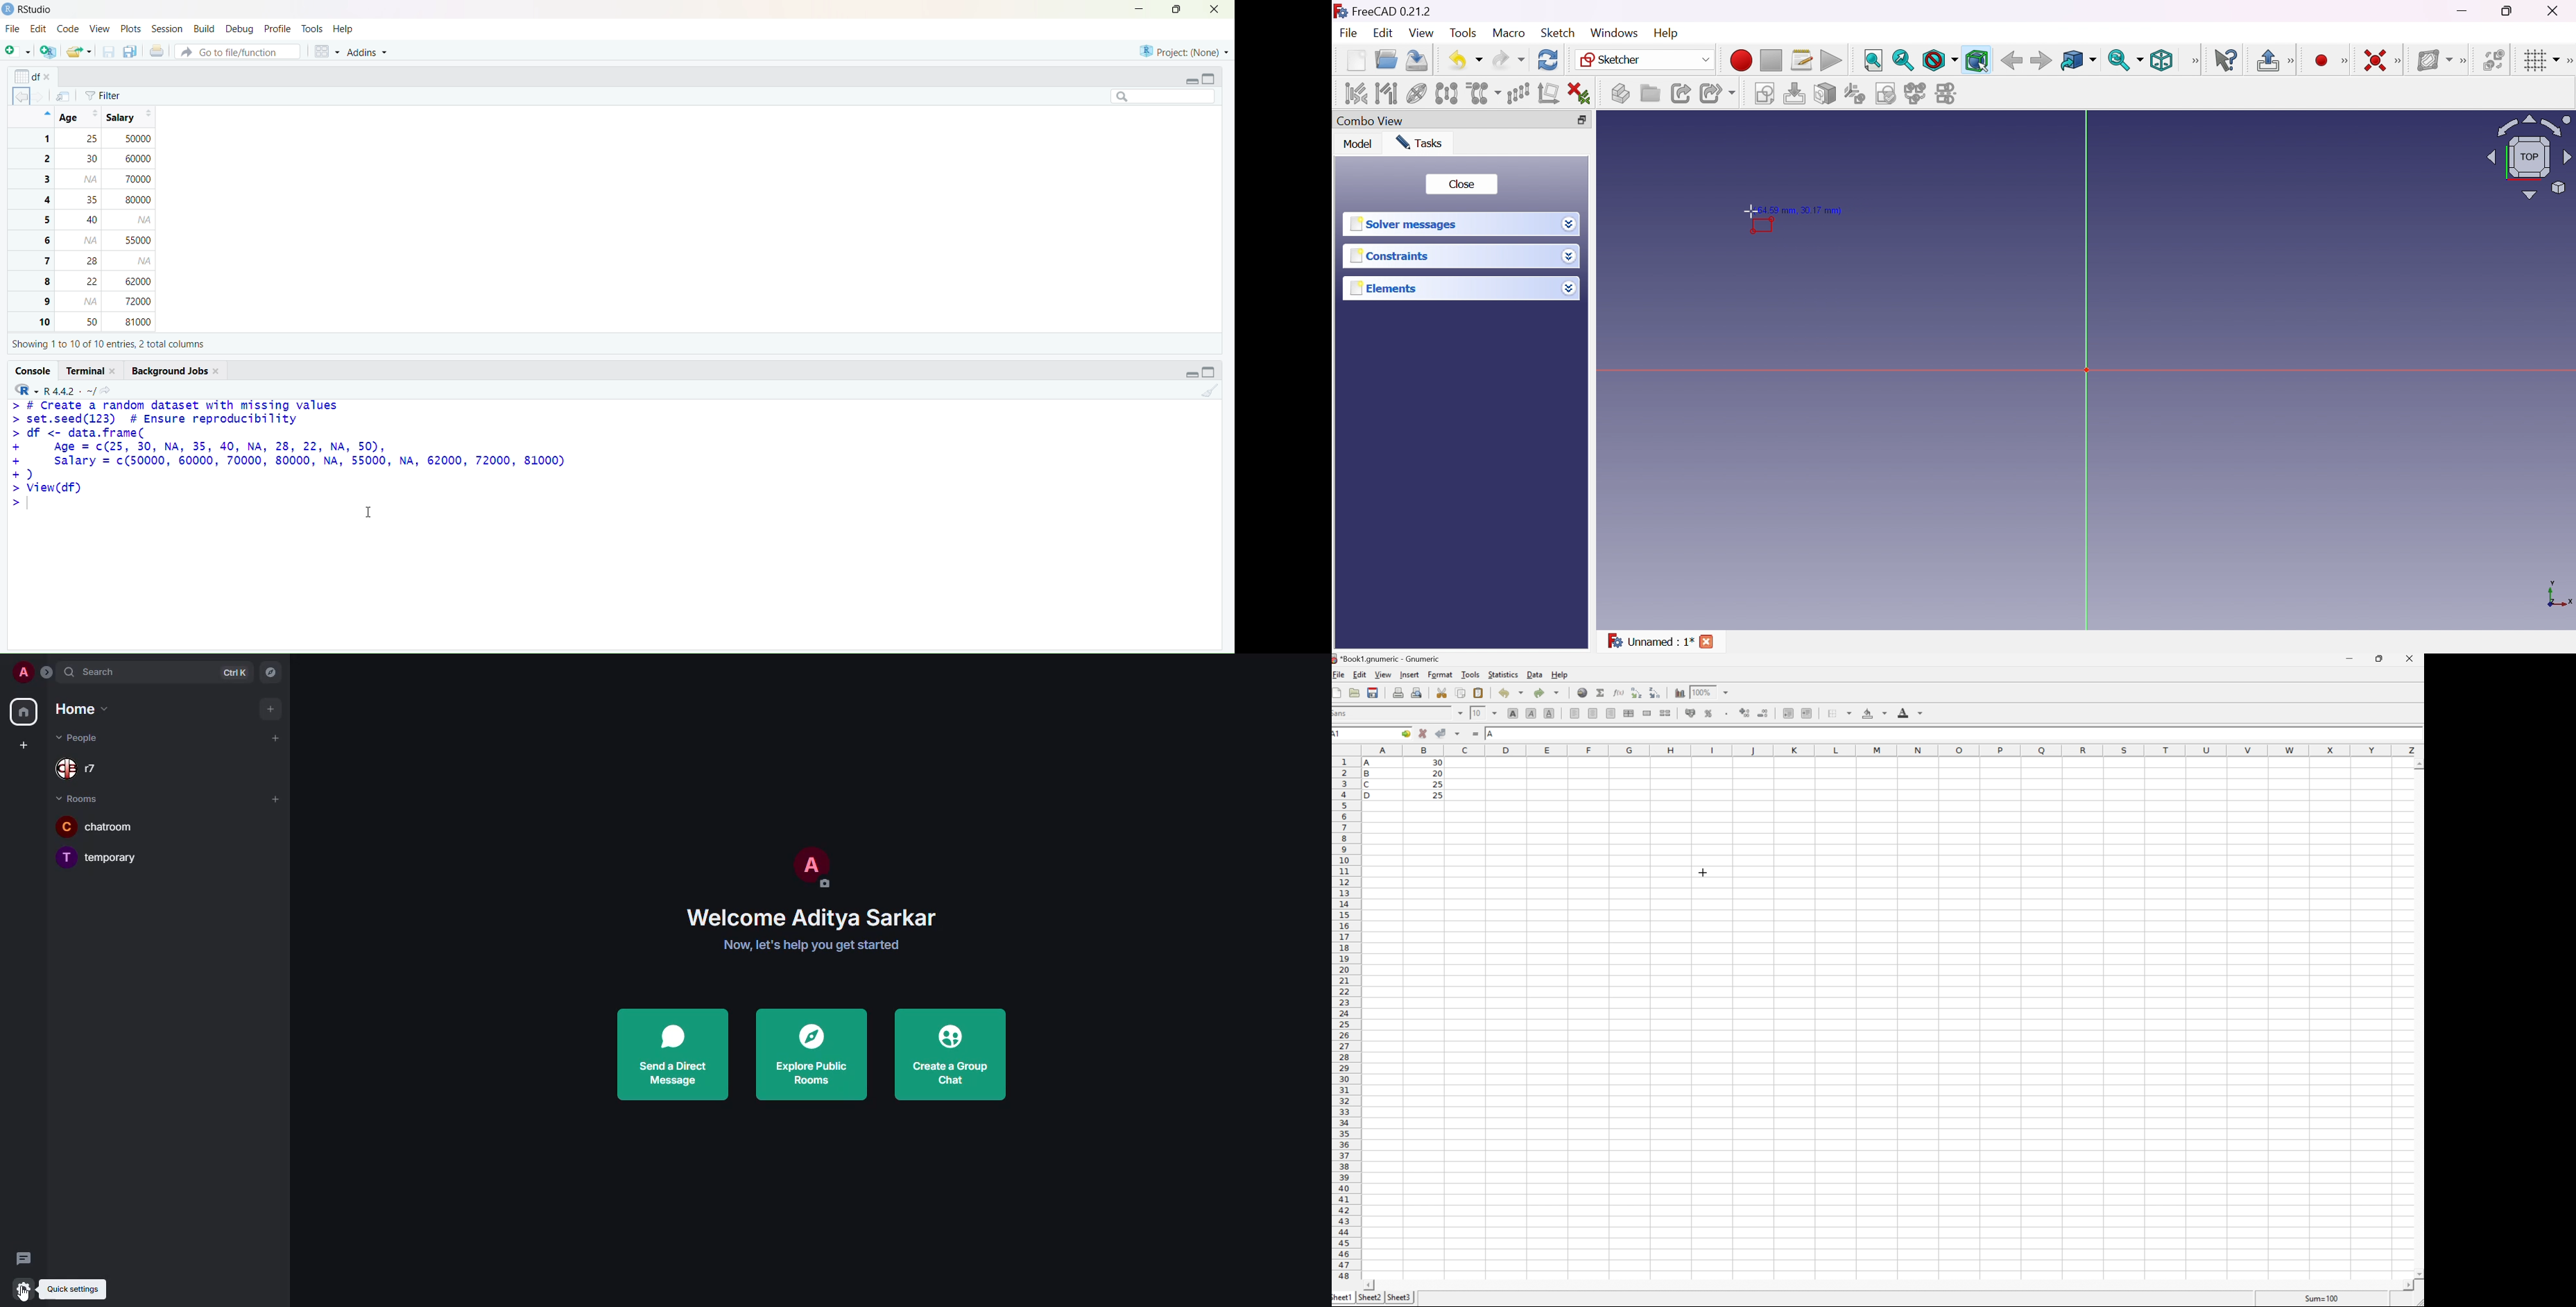  Describe the element at coordinates (275, 798) in the screenshot. I see `add` at that location.